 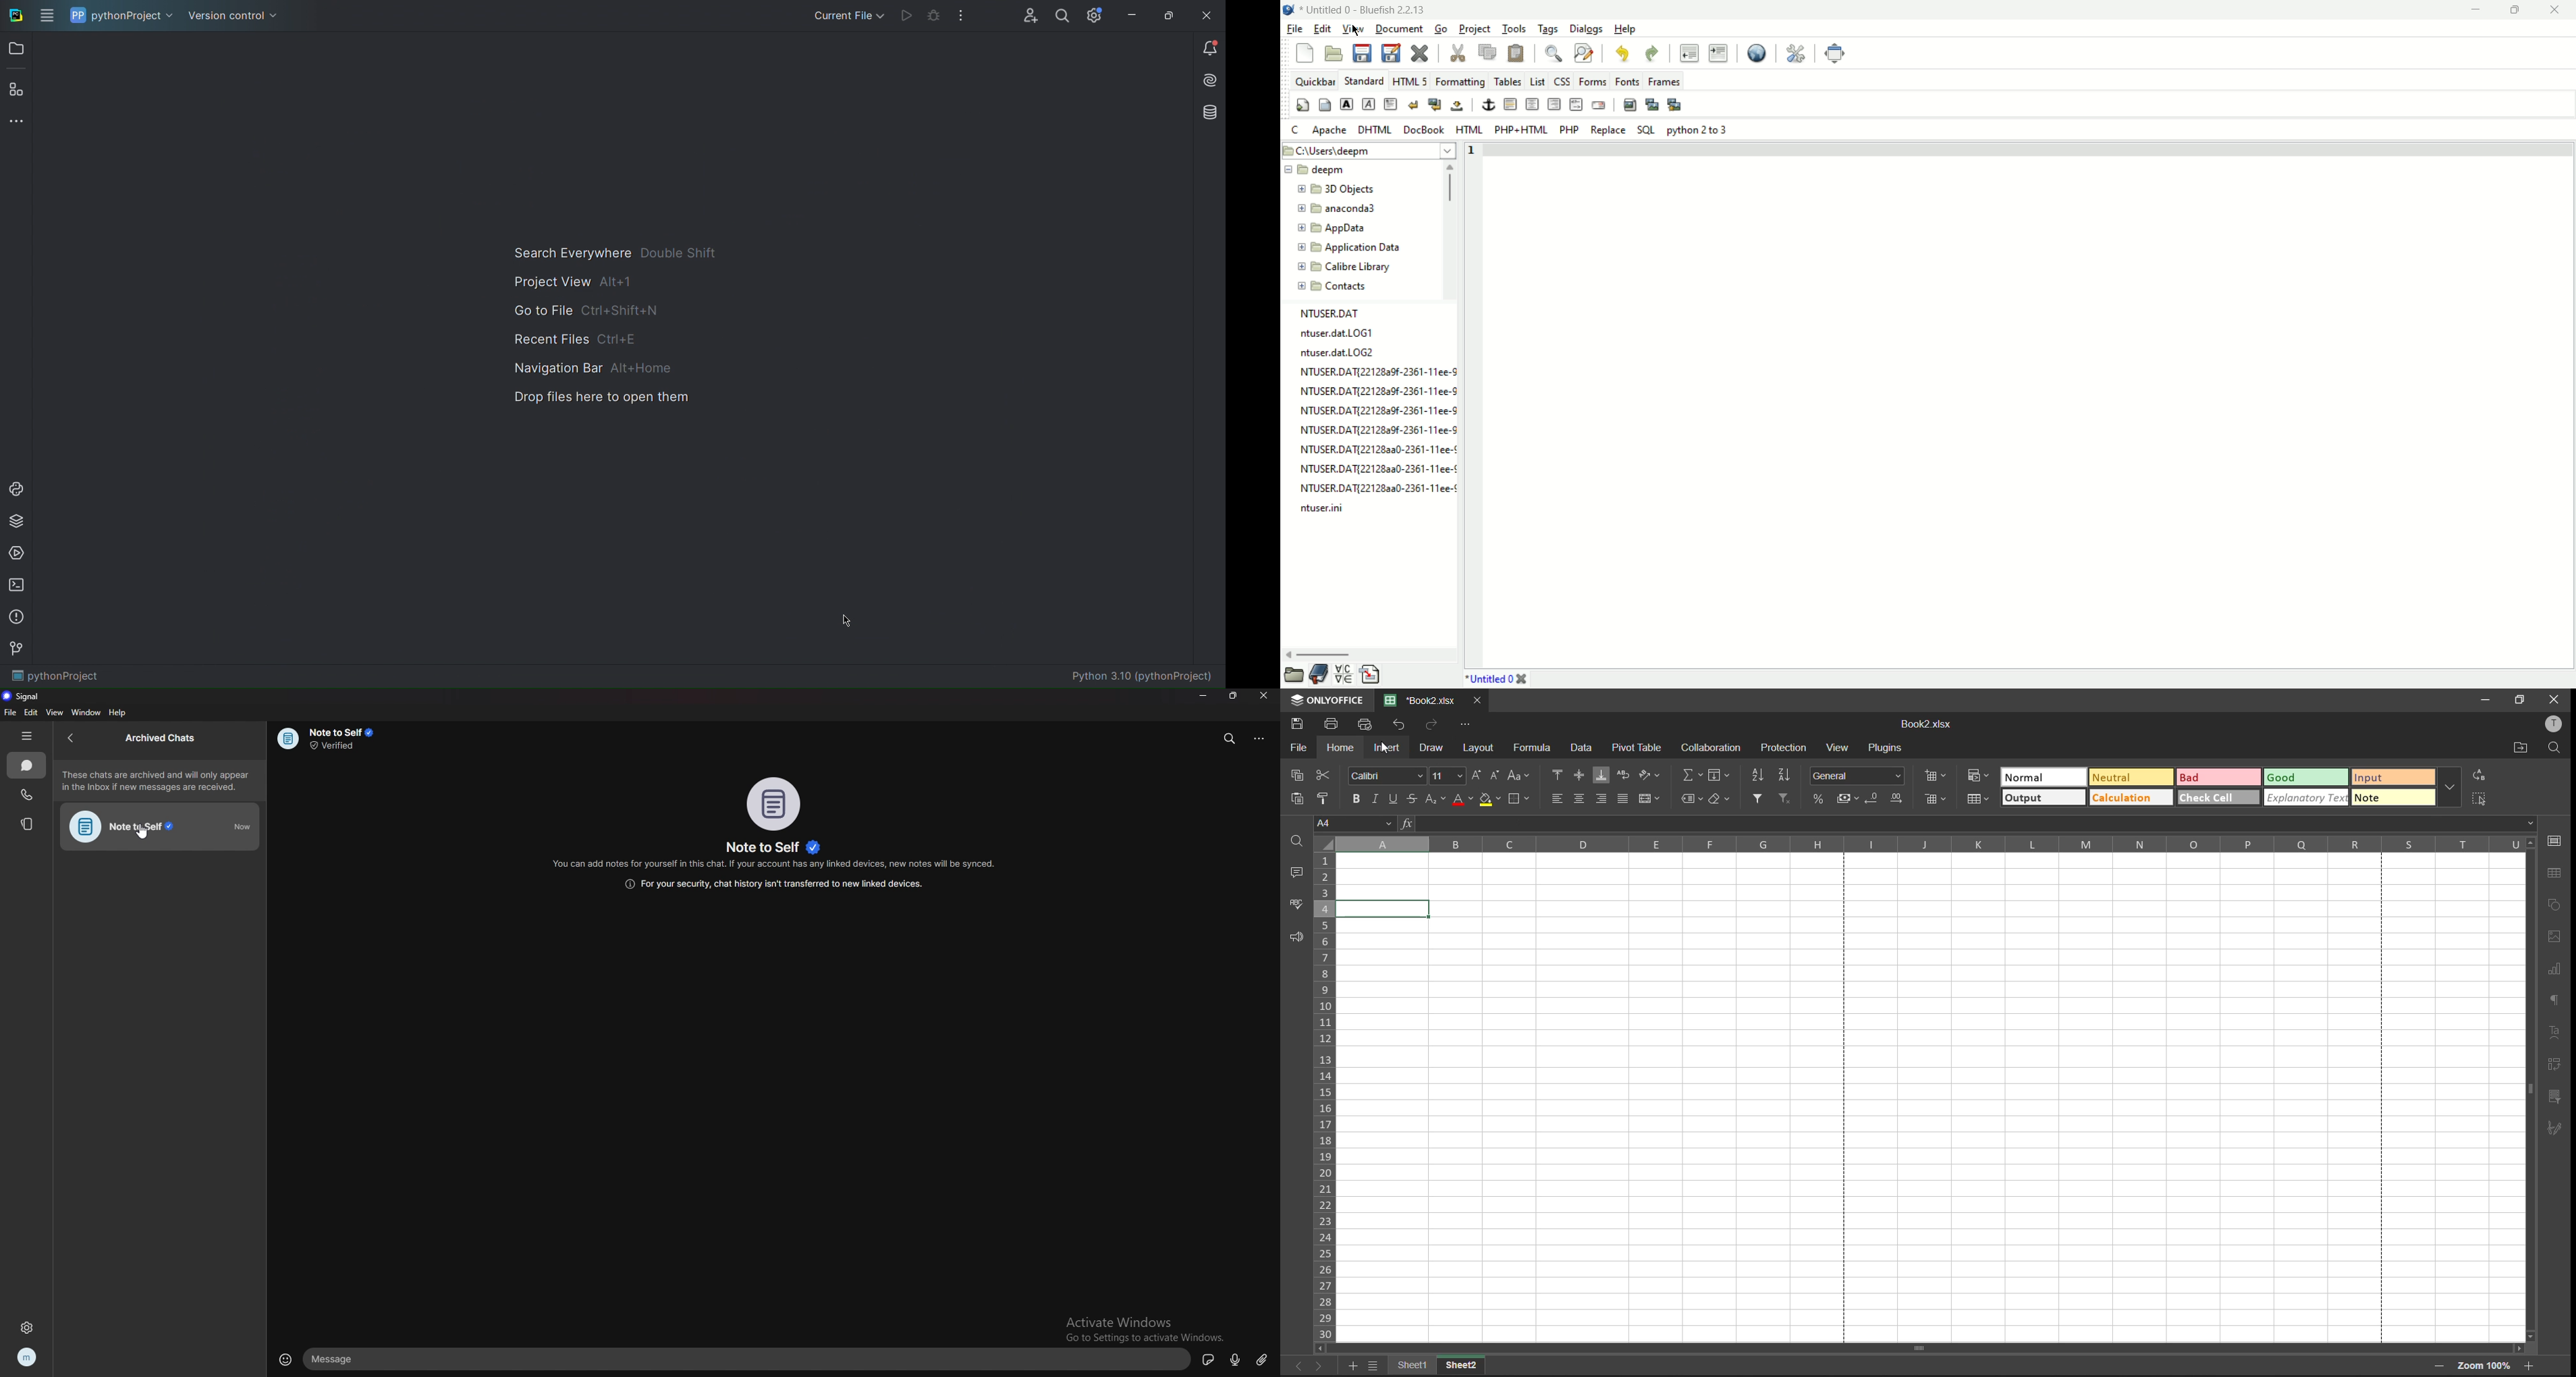 What do you see at coordinates (580, 285) in the screenshot?
I see `Project View` at bounding box center [580, 285].